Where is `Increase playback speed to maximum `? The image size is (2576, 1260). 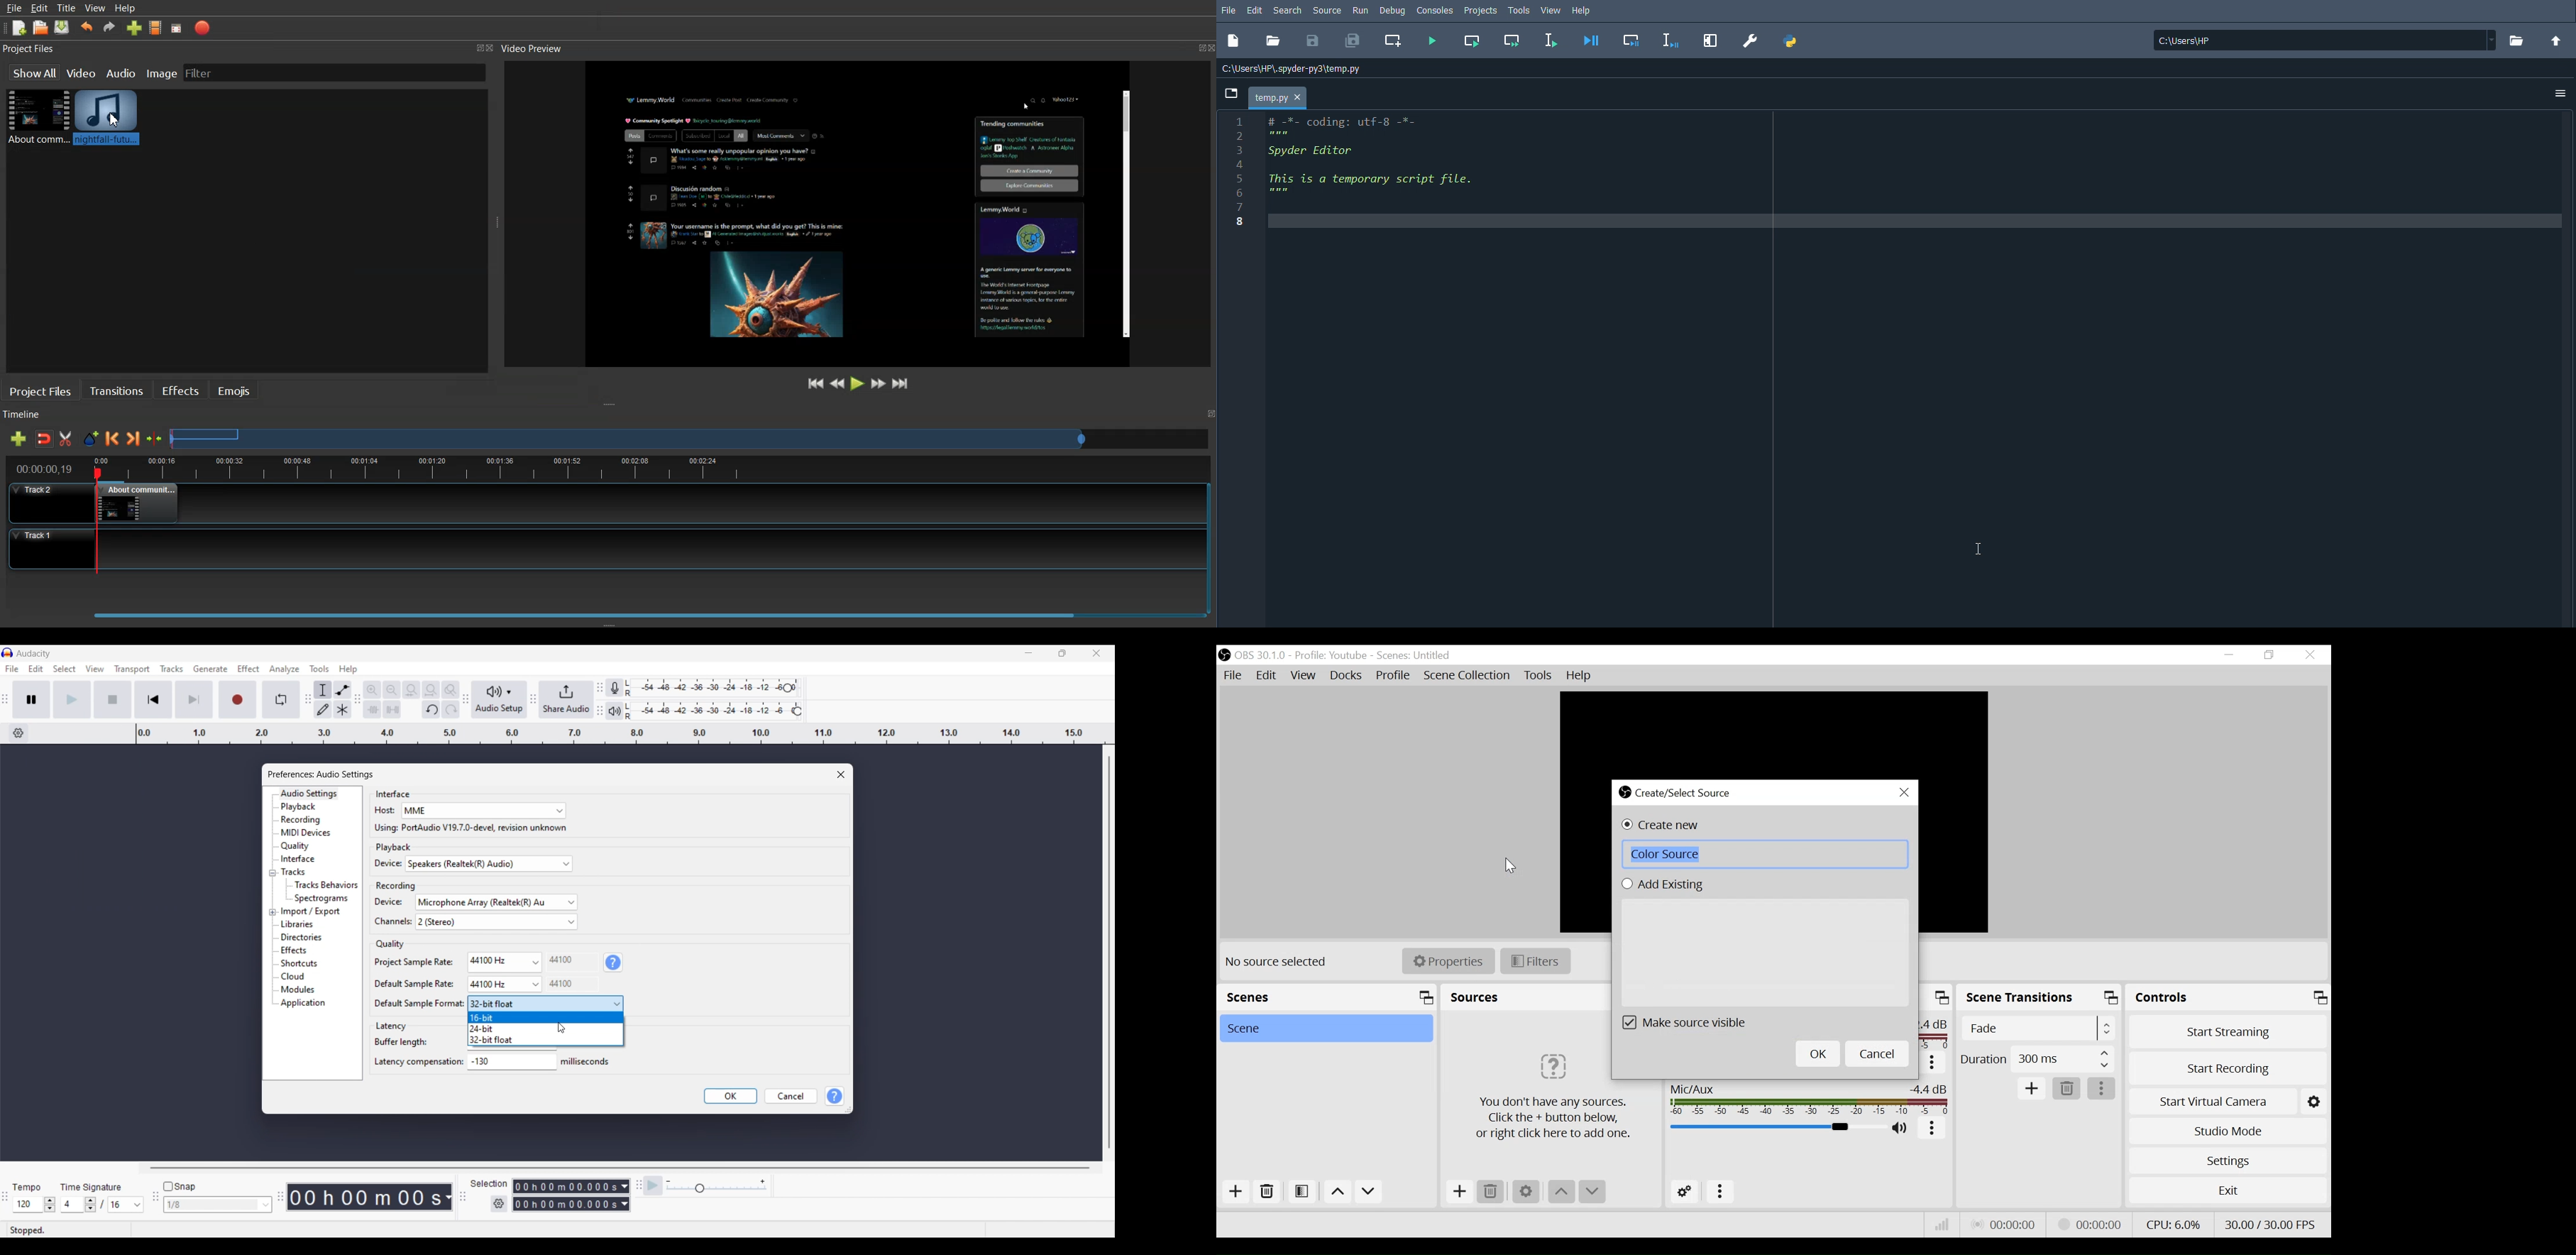 Increase playback speed to maximum  is located at coordinates (763, 1182).